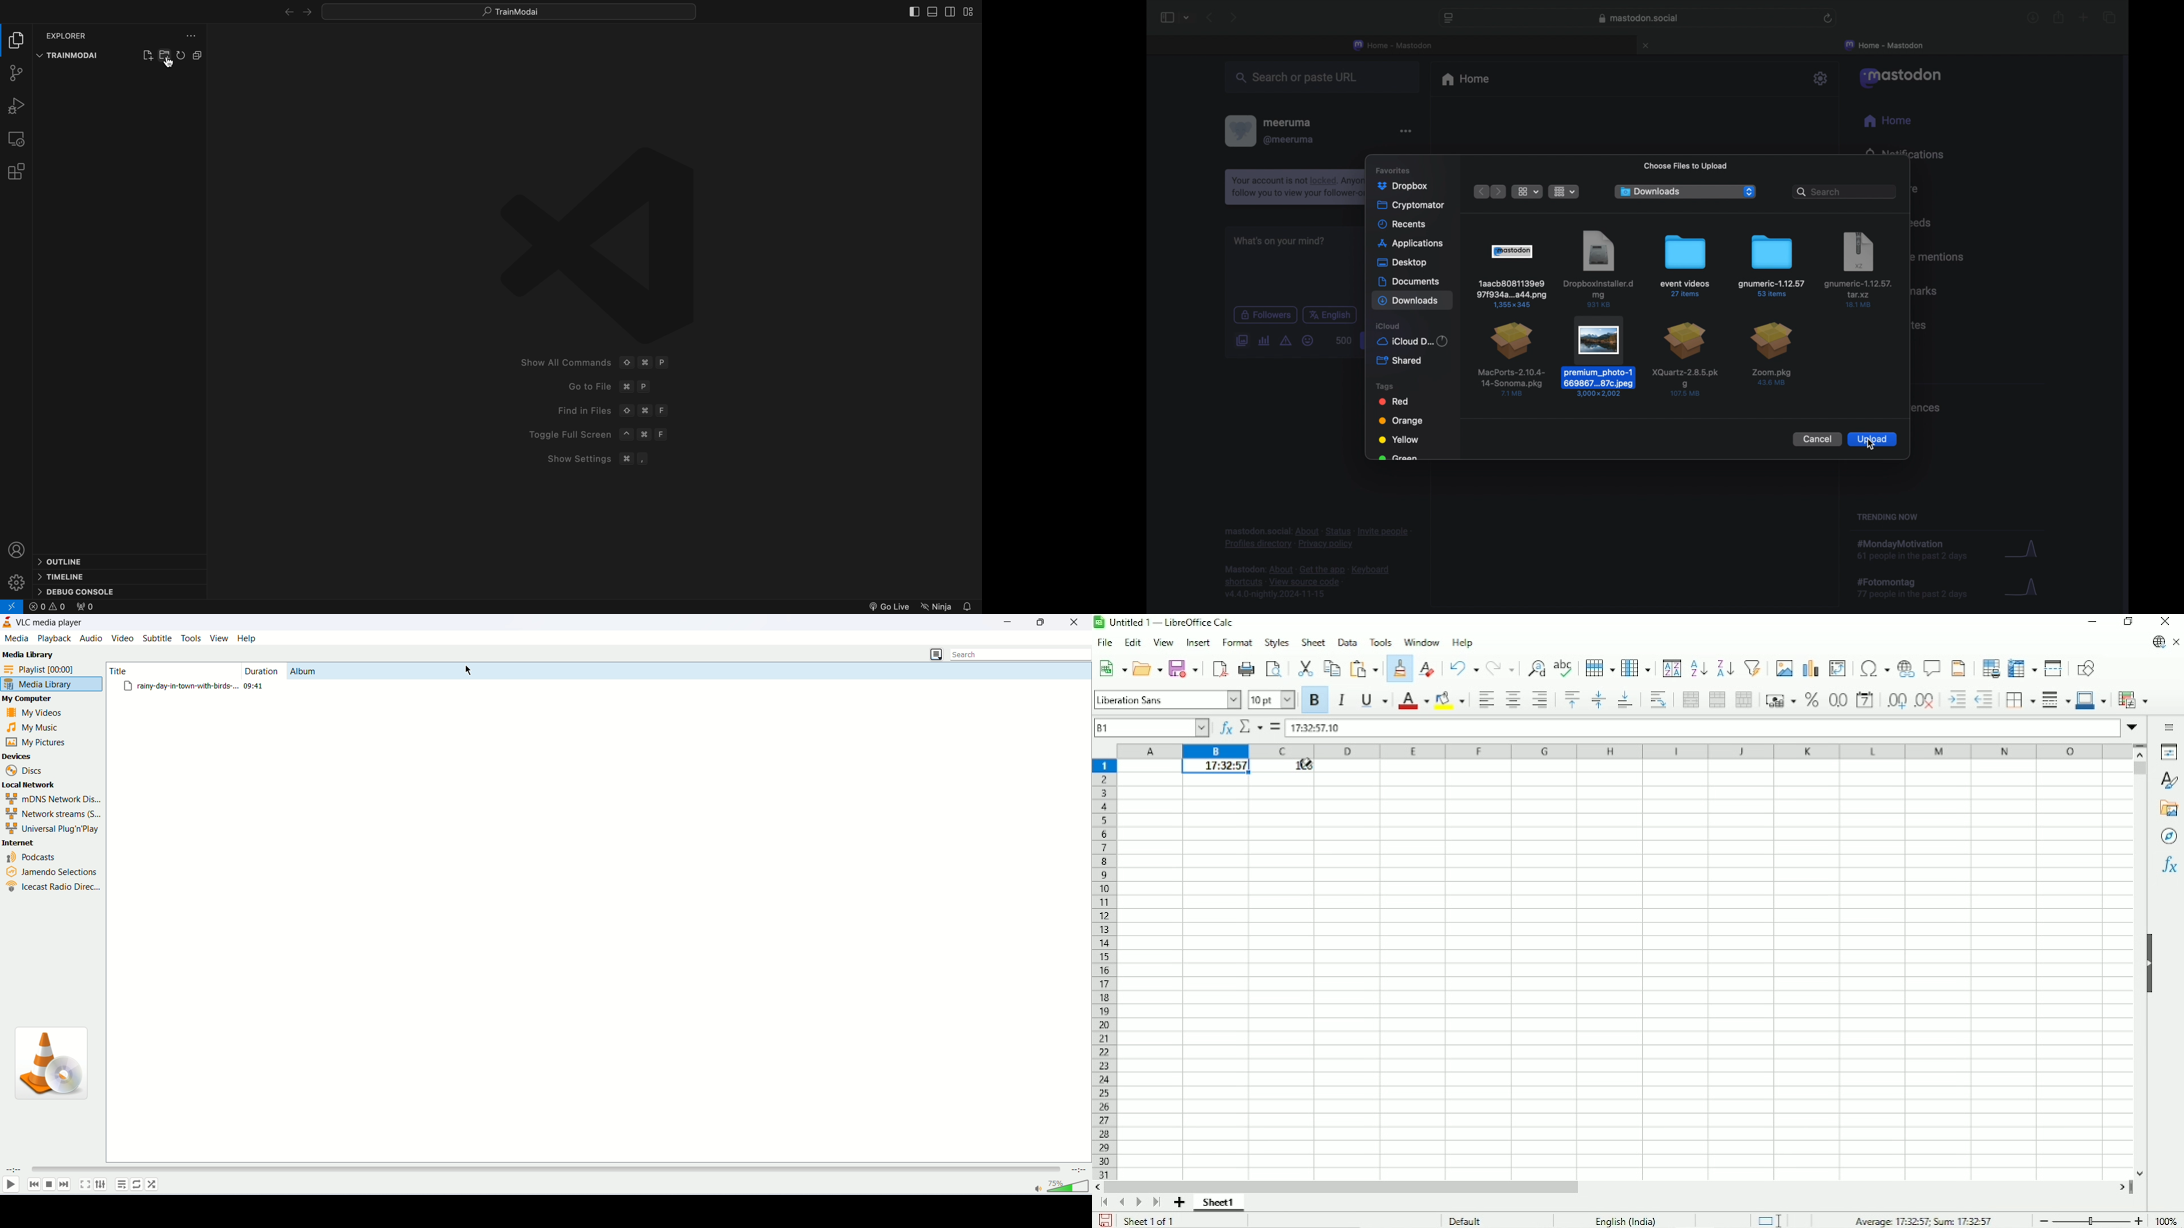 The height and width of the screenshot is (1232, 2184). I want to click on Spell check, so click(1564, 667).